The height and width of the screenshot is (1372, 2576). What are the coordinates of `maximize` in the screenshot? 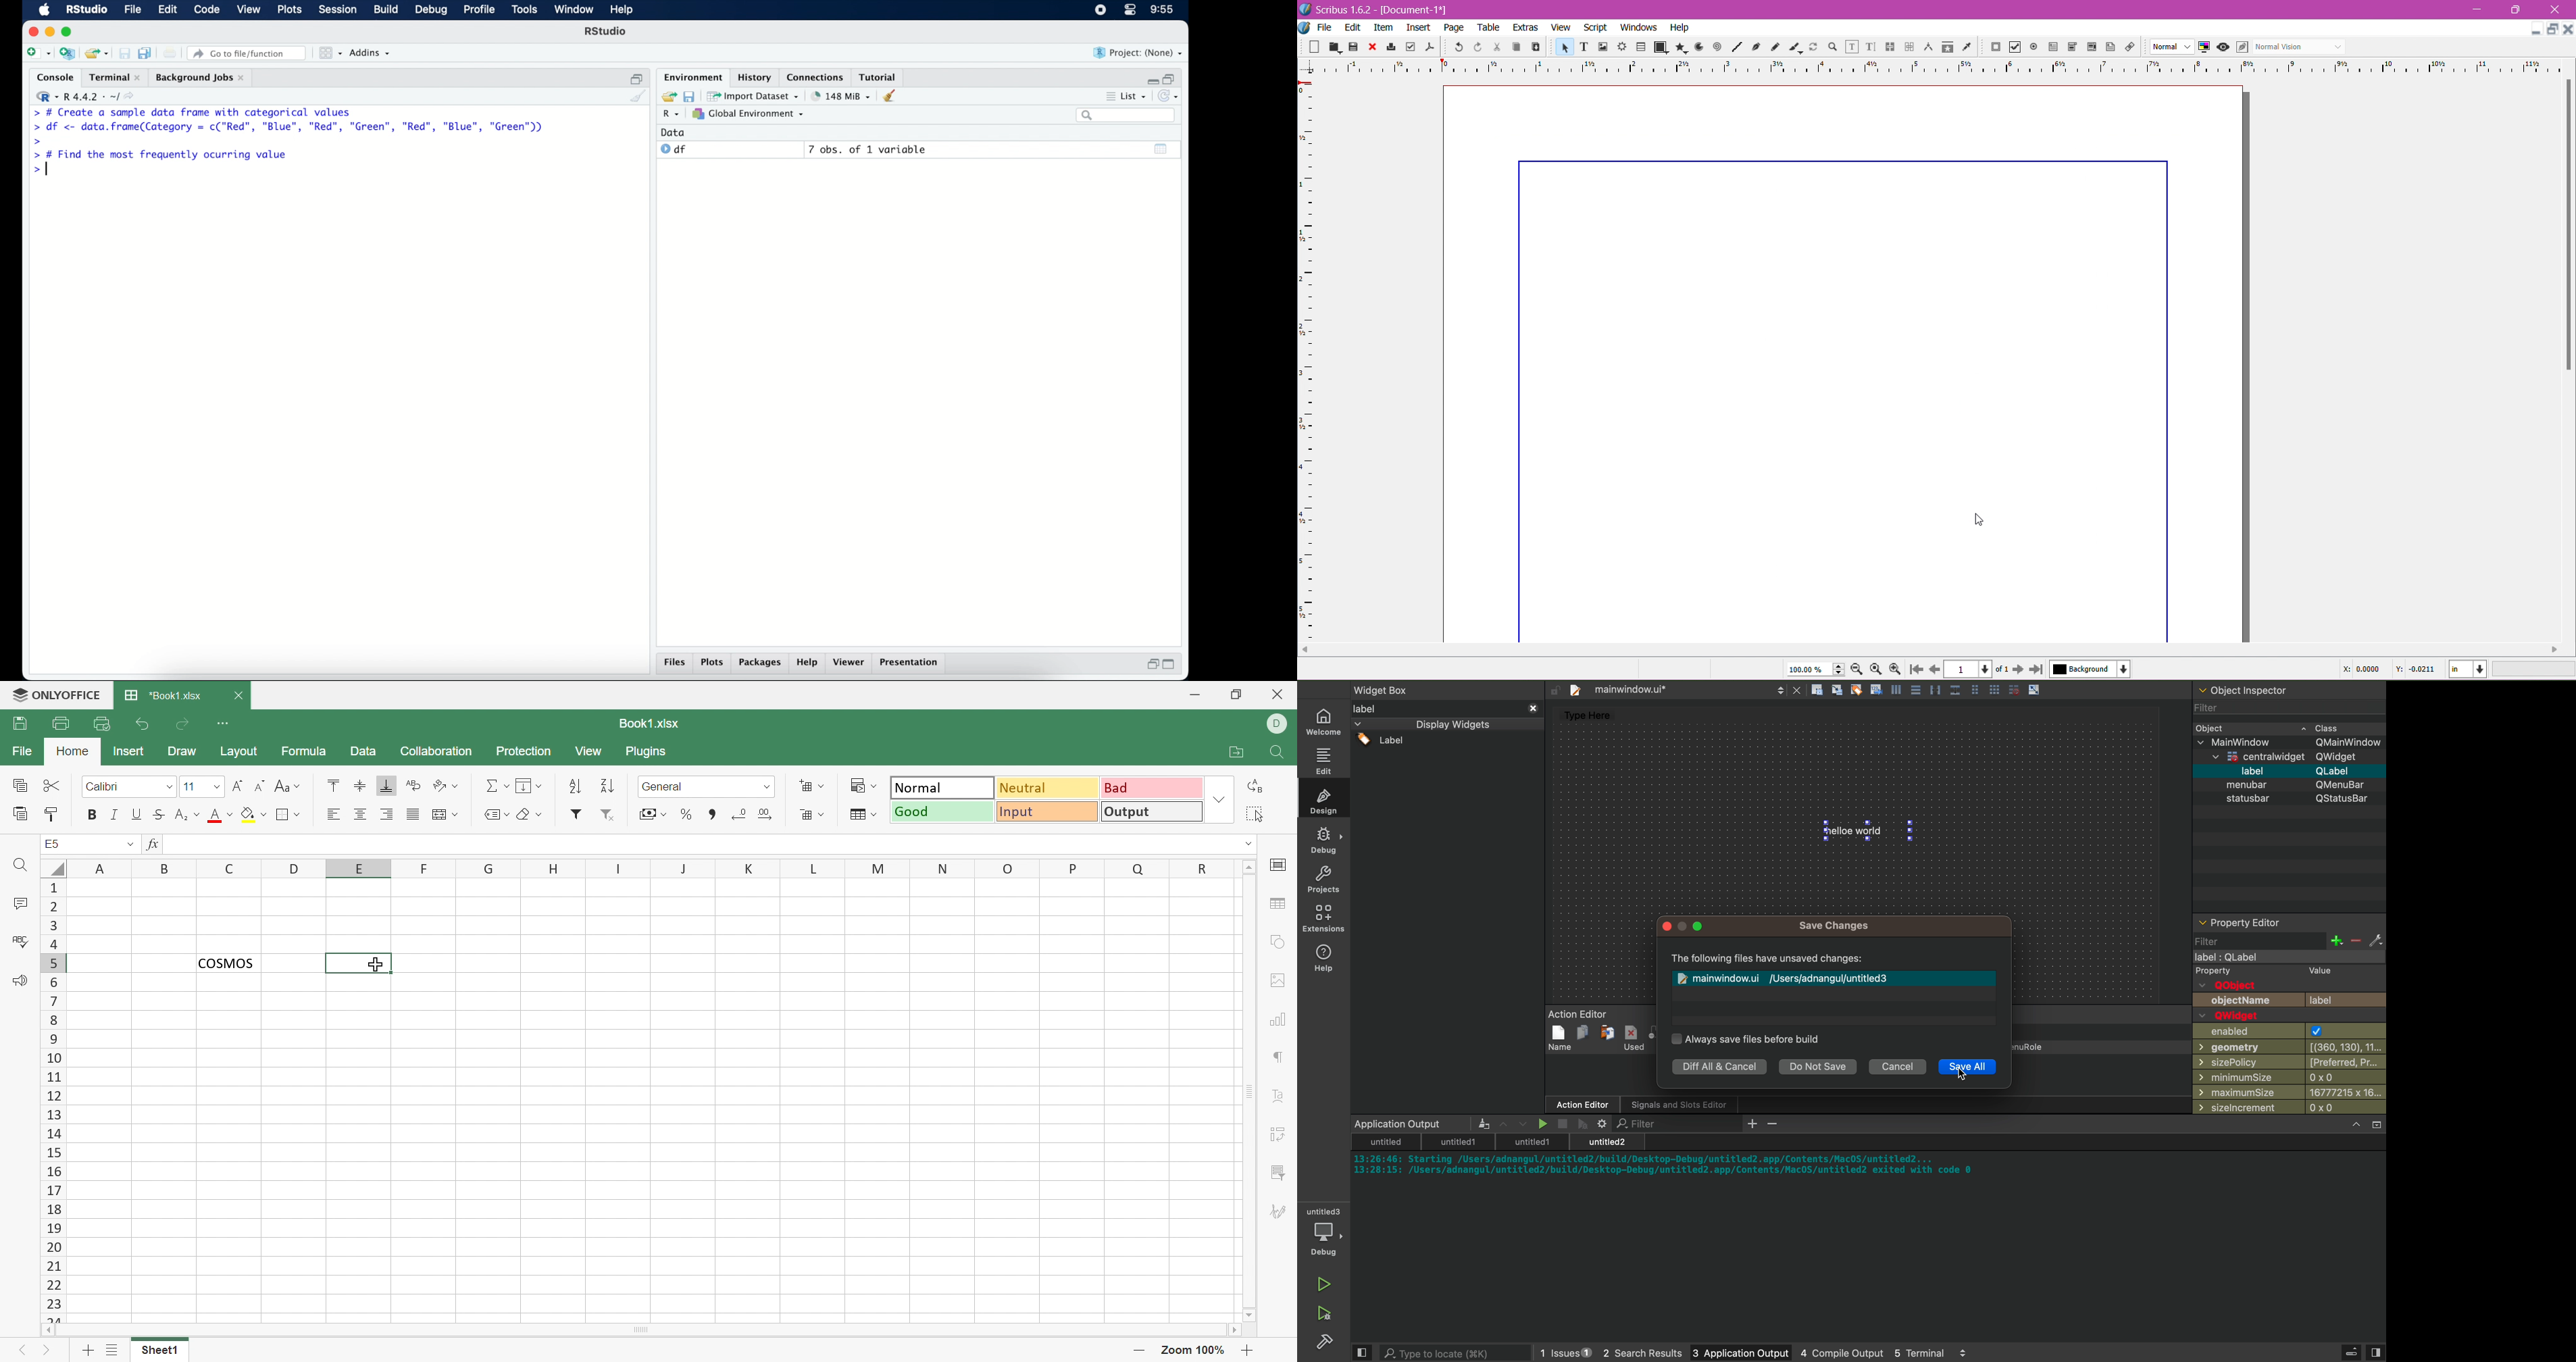 It's located at (1170, 666).